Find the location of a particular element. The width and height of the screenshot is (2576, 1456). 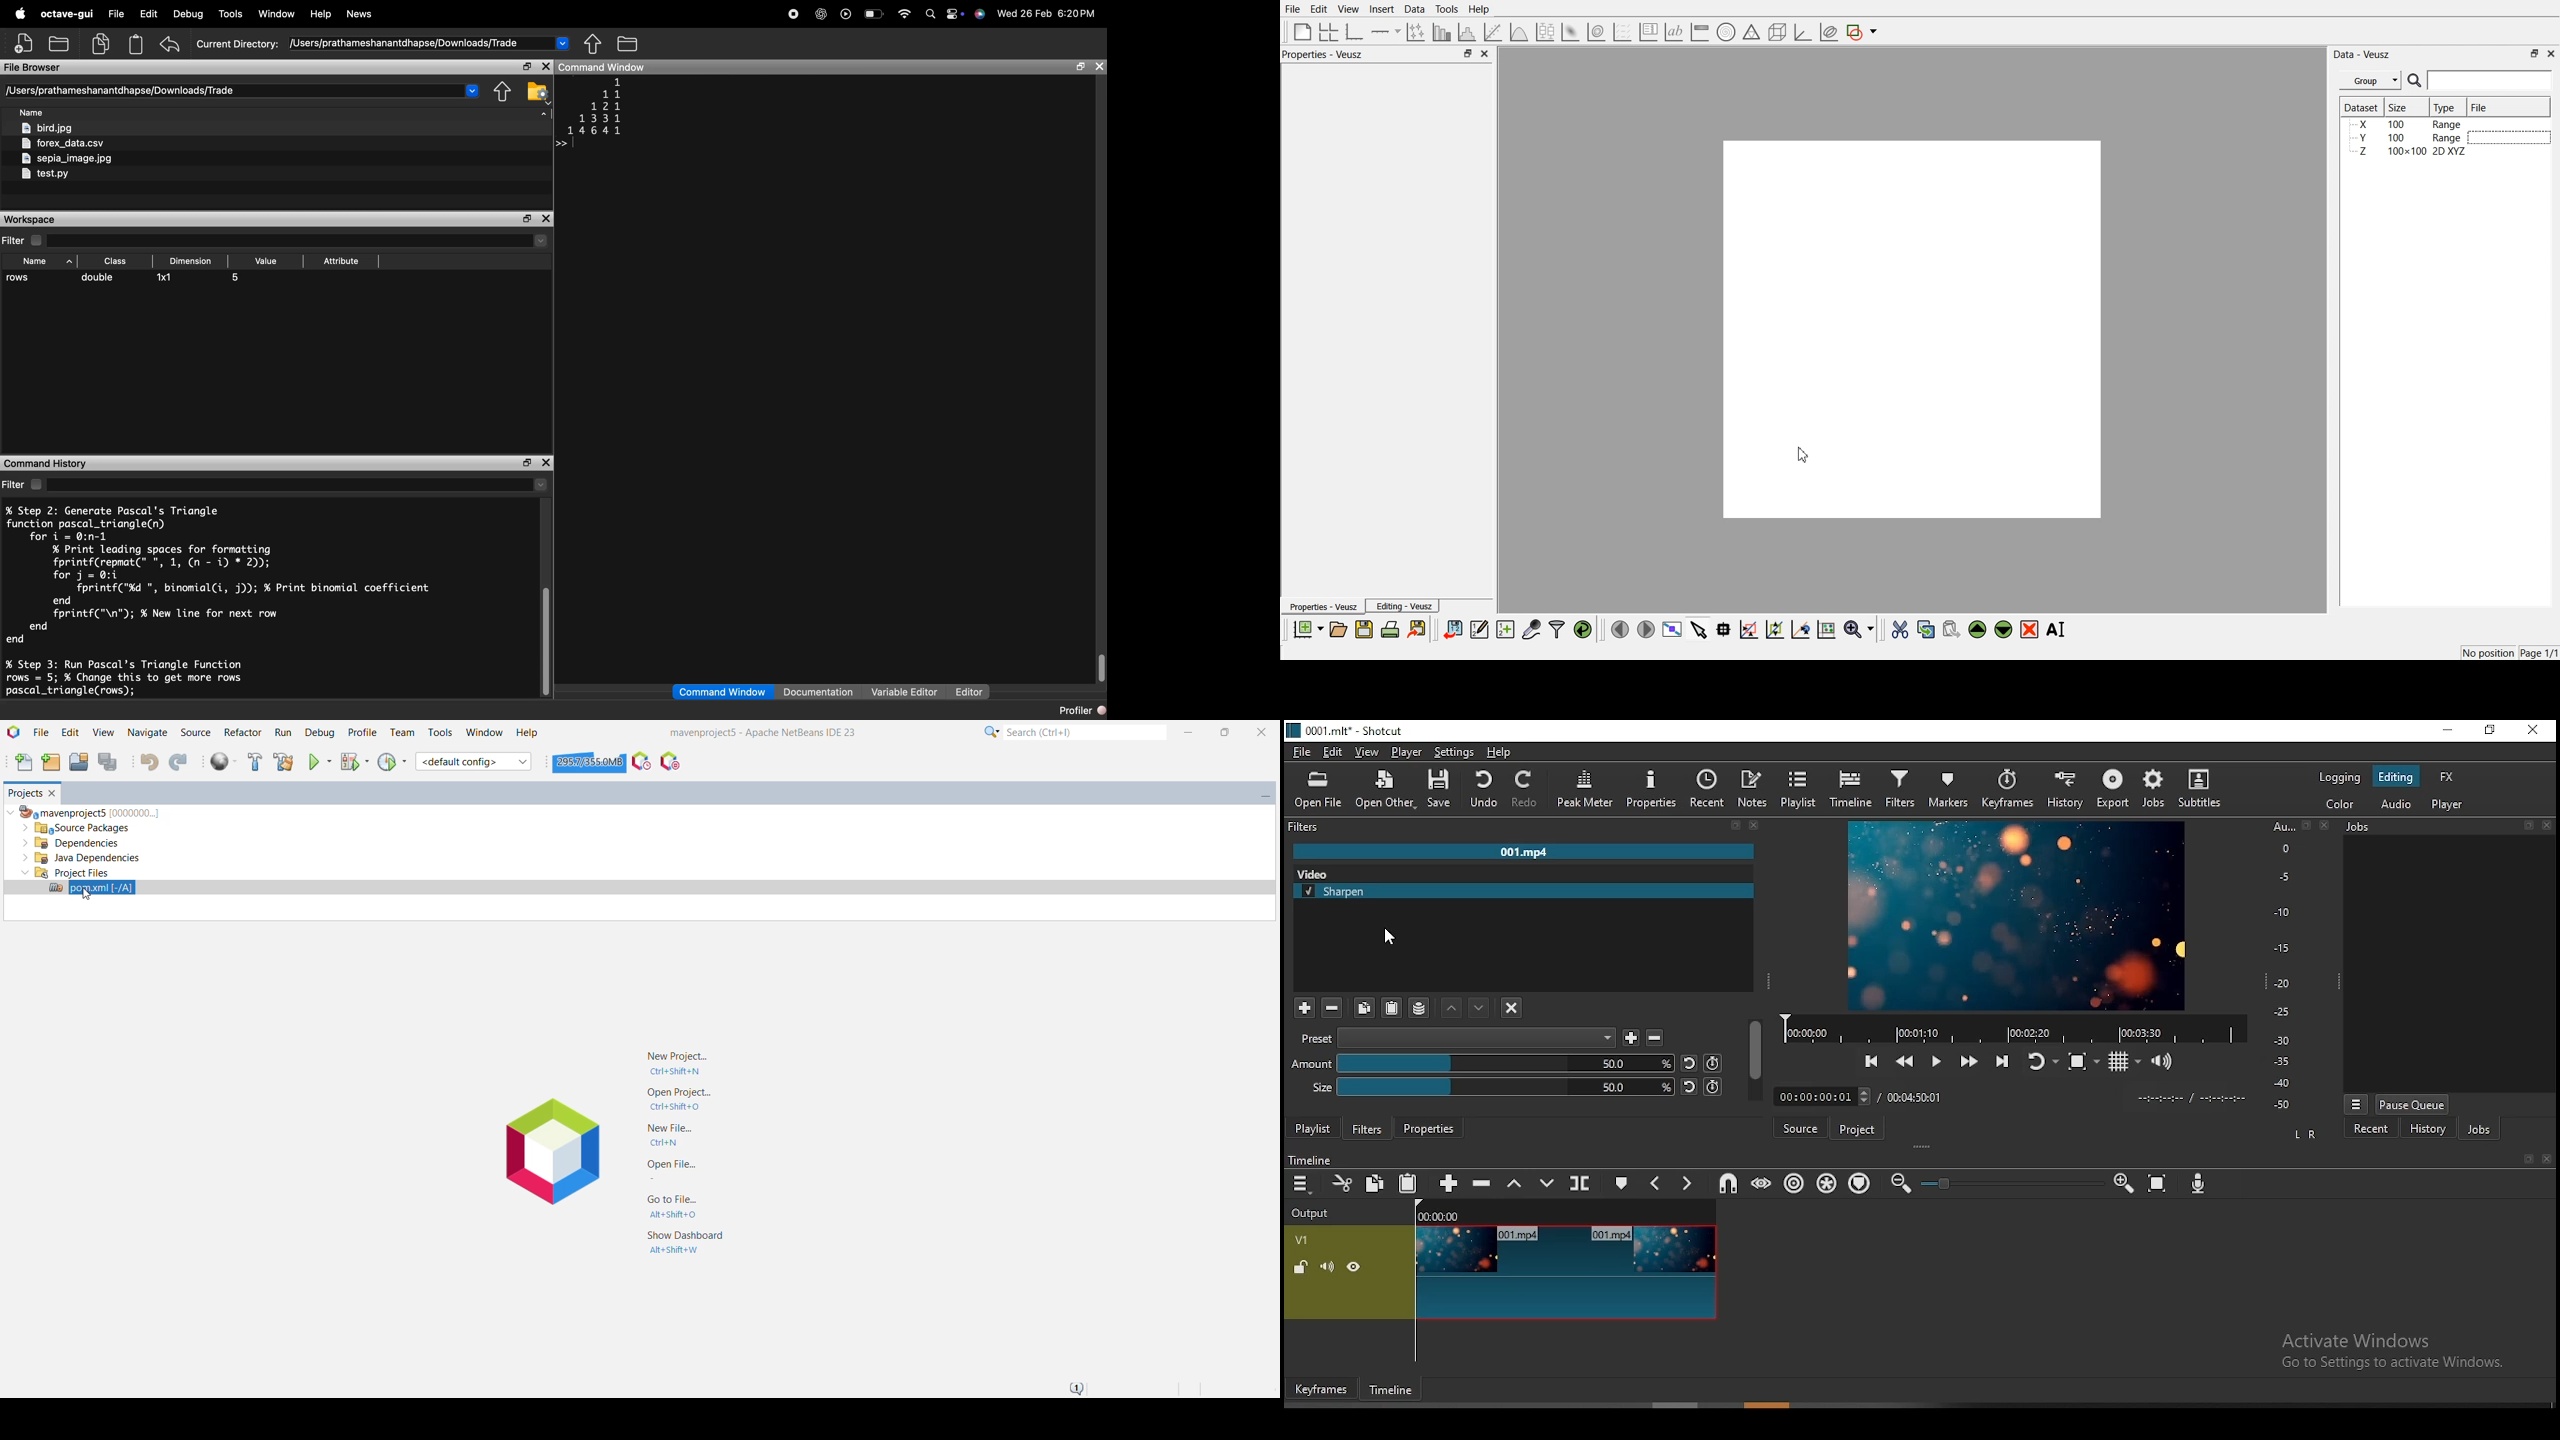

Plot bar chart is located at coordinates (1441, 32).